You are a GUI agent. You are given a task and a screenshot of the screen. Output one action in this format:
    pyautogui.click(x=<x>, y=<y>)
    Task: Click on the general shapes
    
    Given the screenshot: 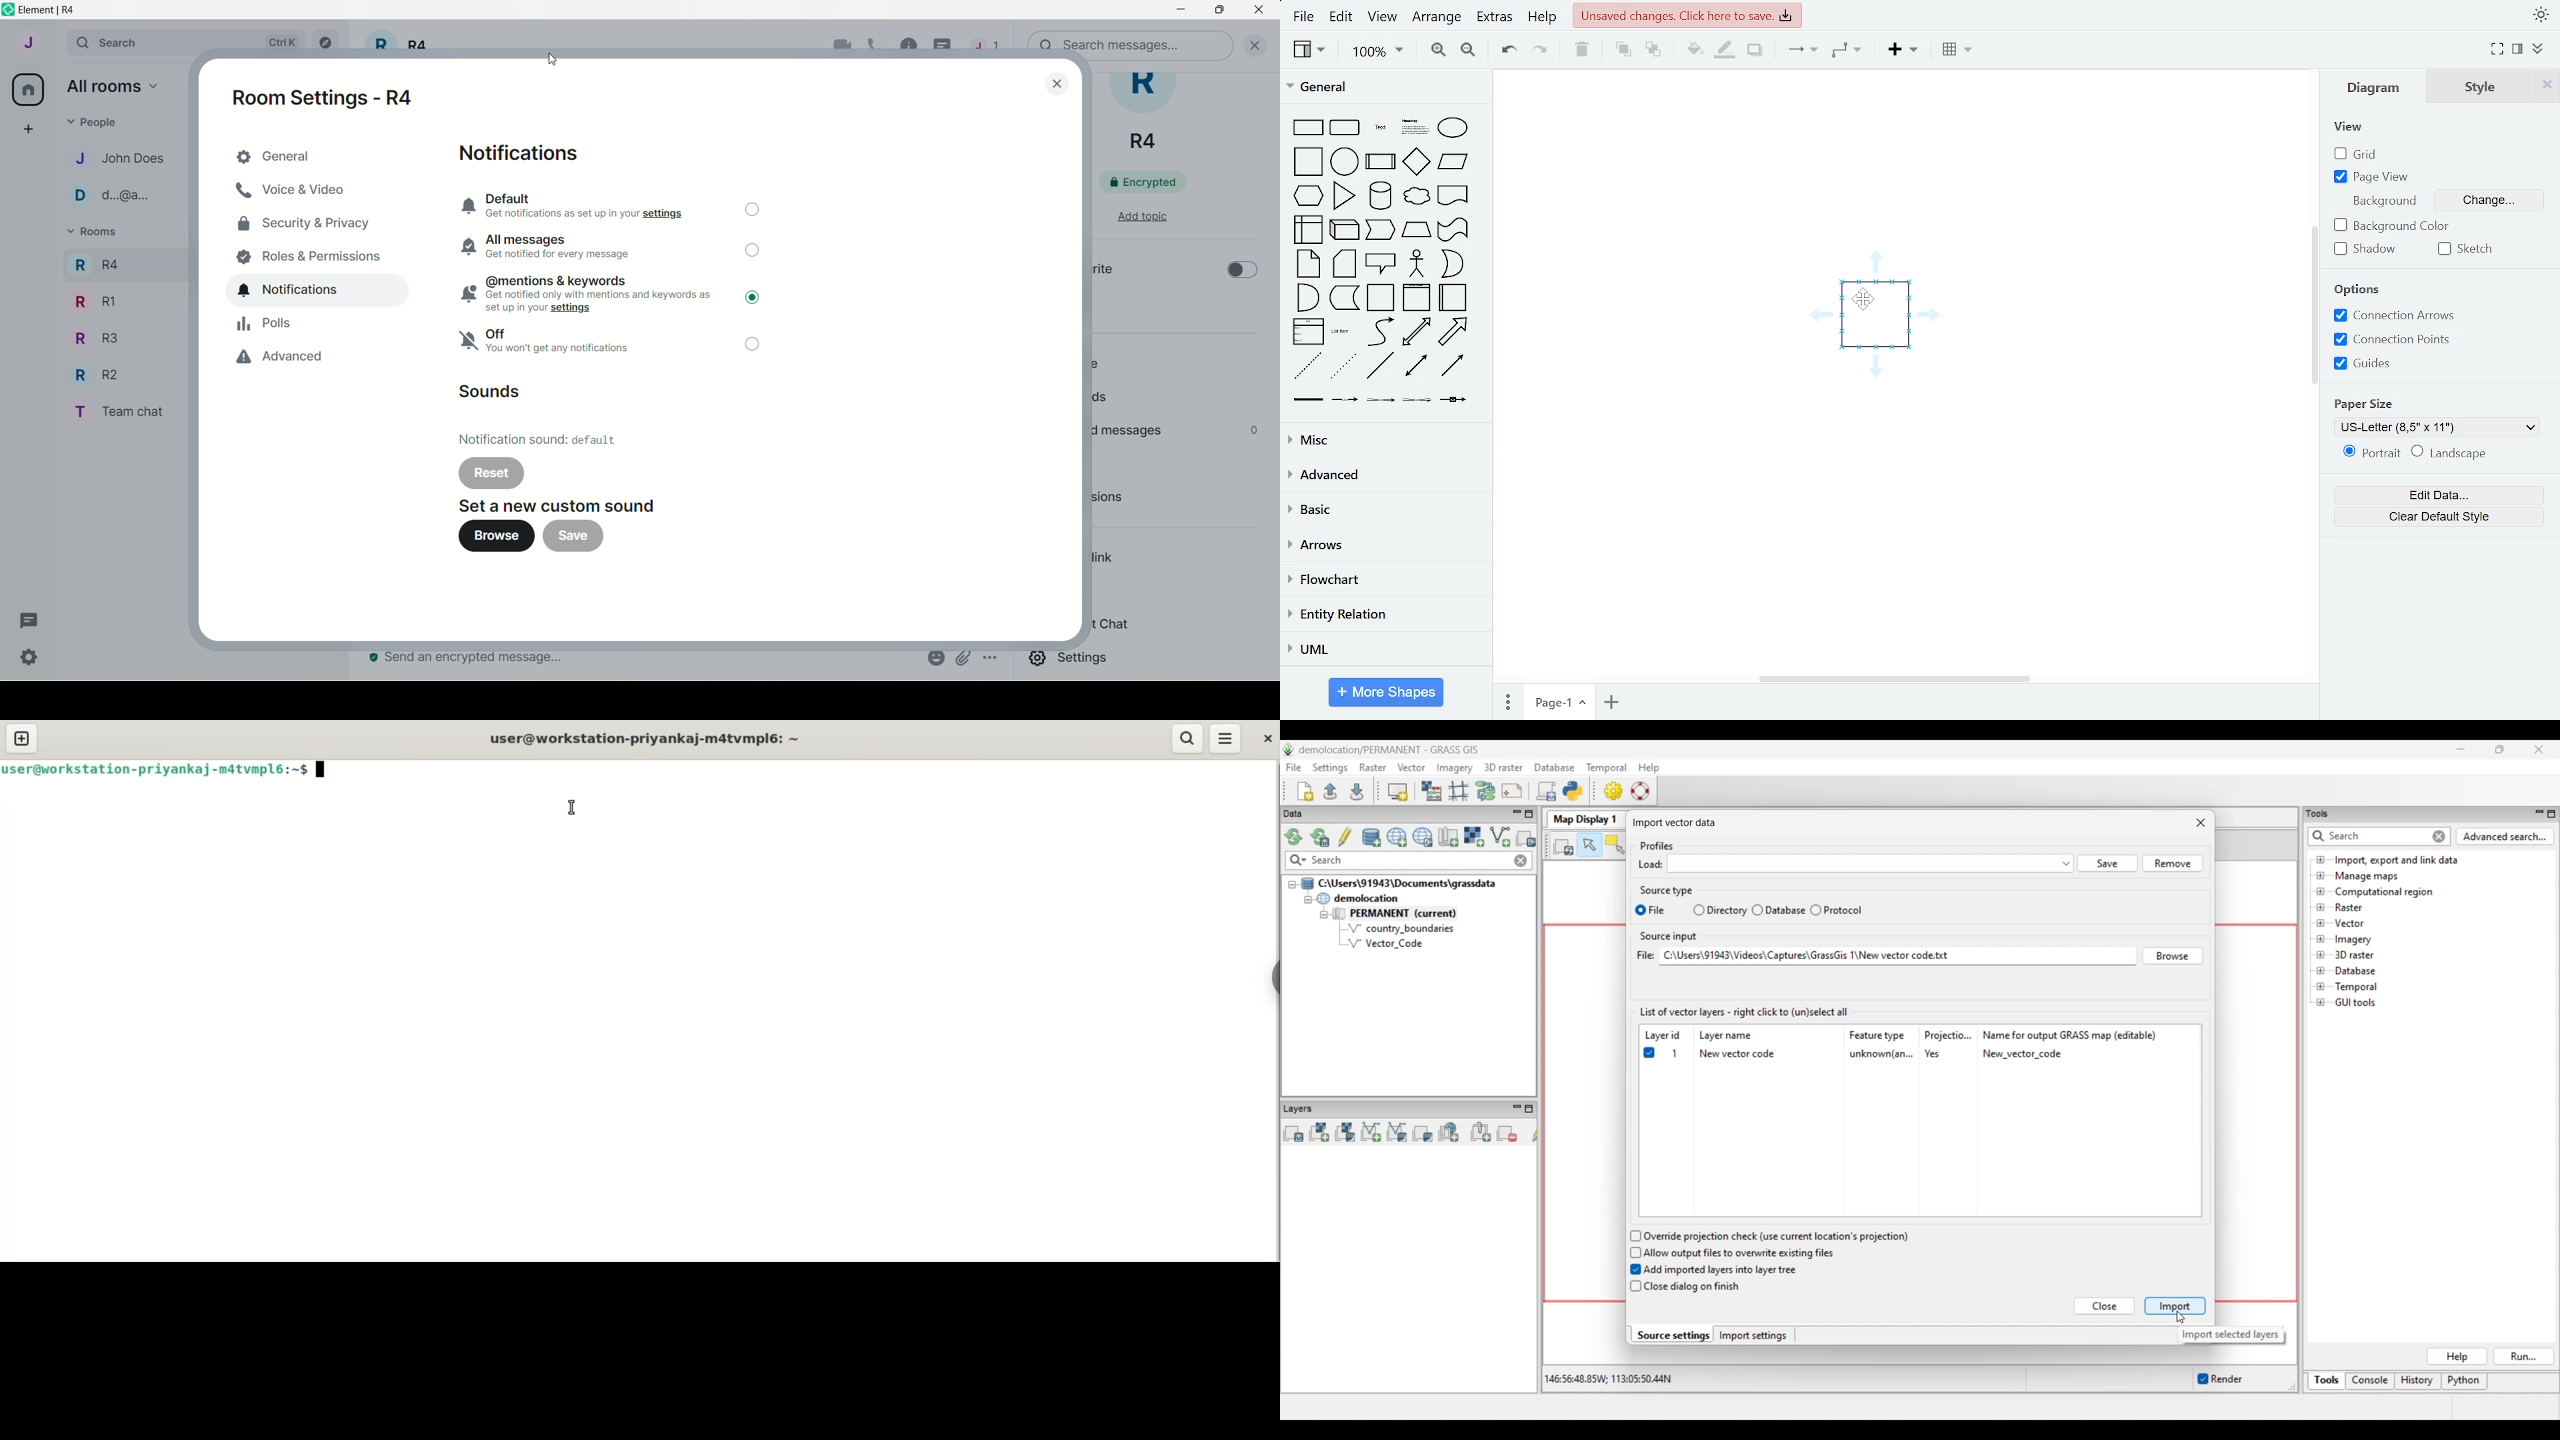 What is the action you would take?
    pyautogui.click(x=1378, y=158)
    